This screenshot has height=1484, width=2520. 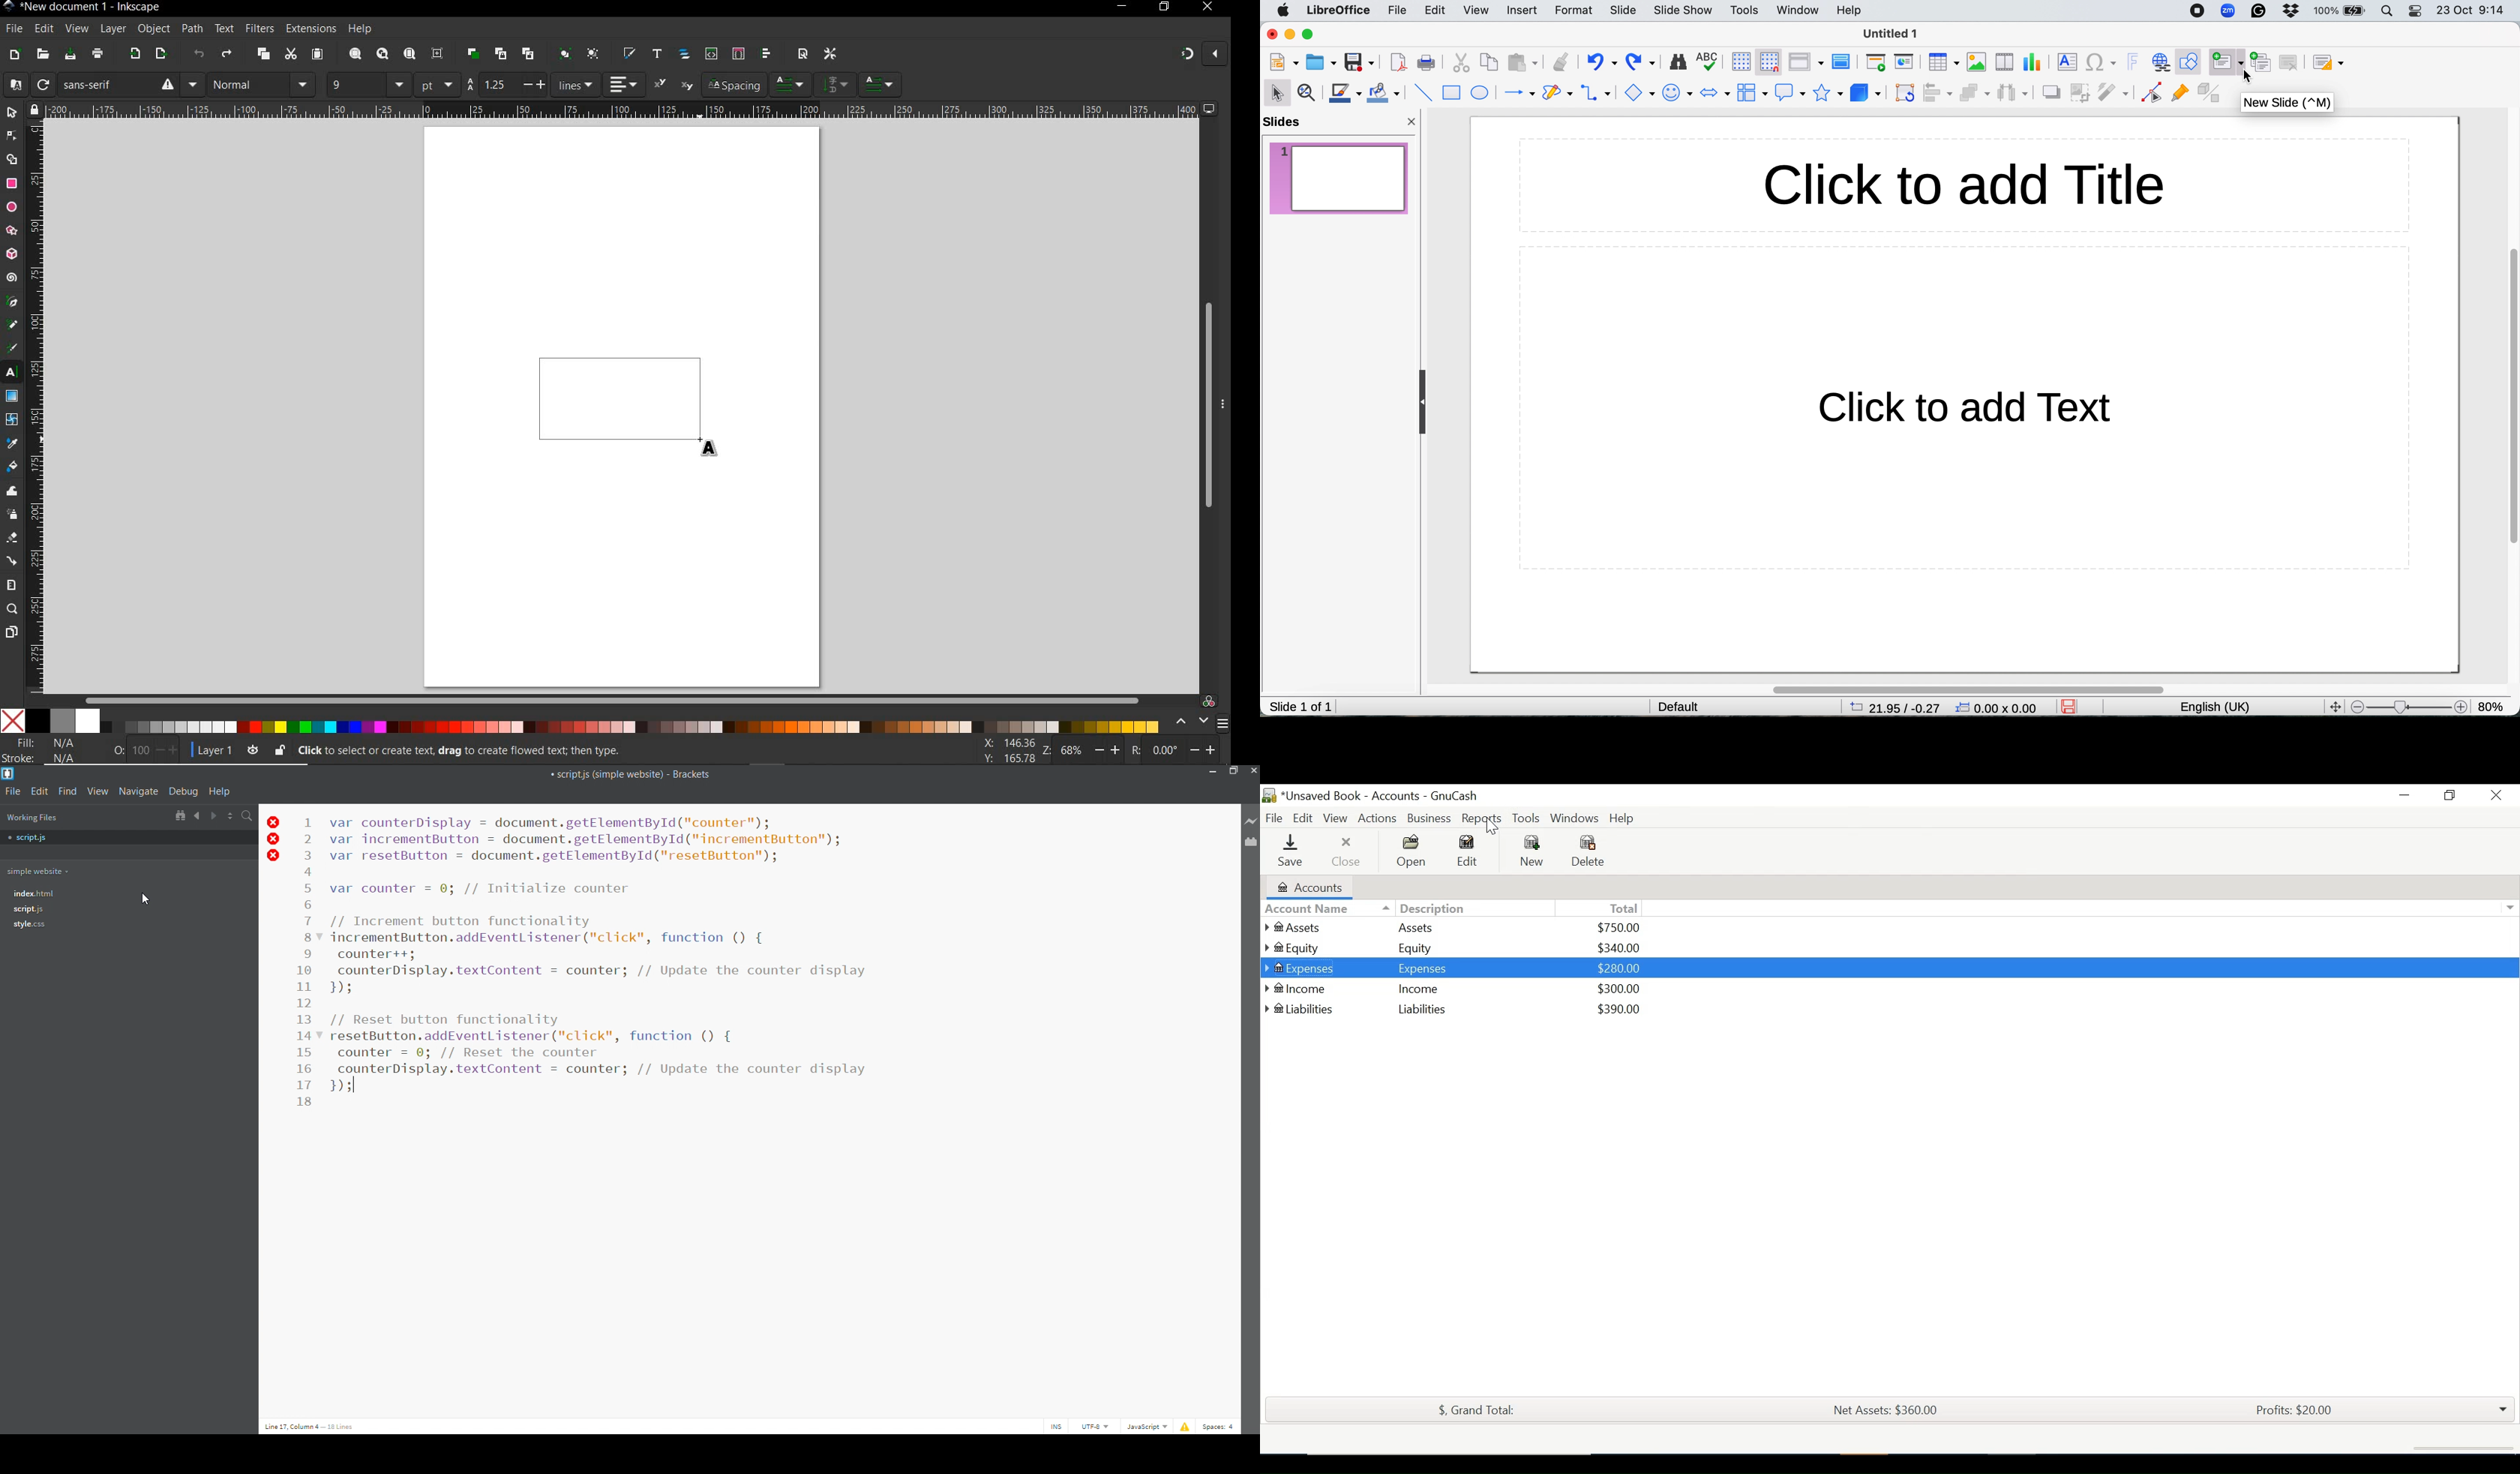 I want to click on undo, so click(x=1601, y=63).